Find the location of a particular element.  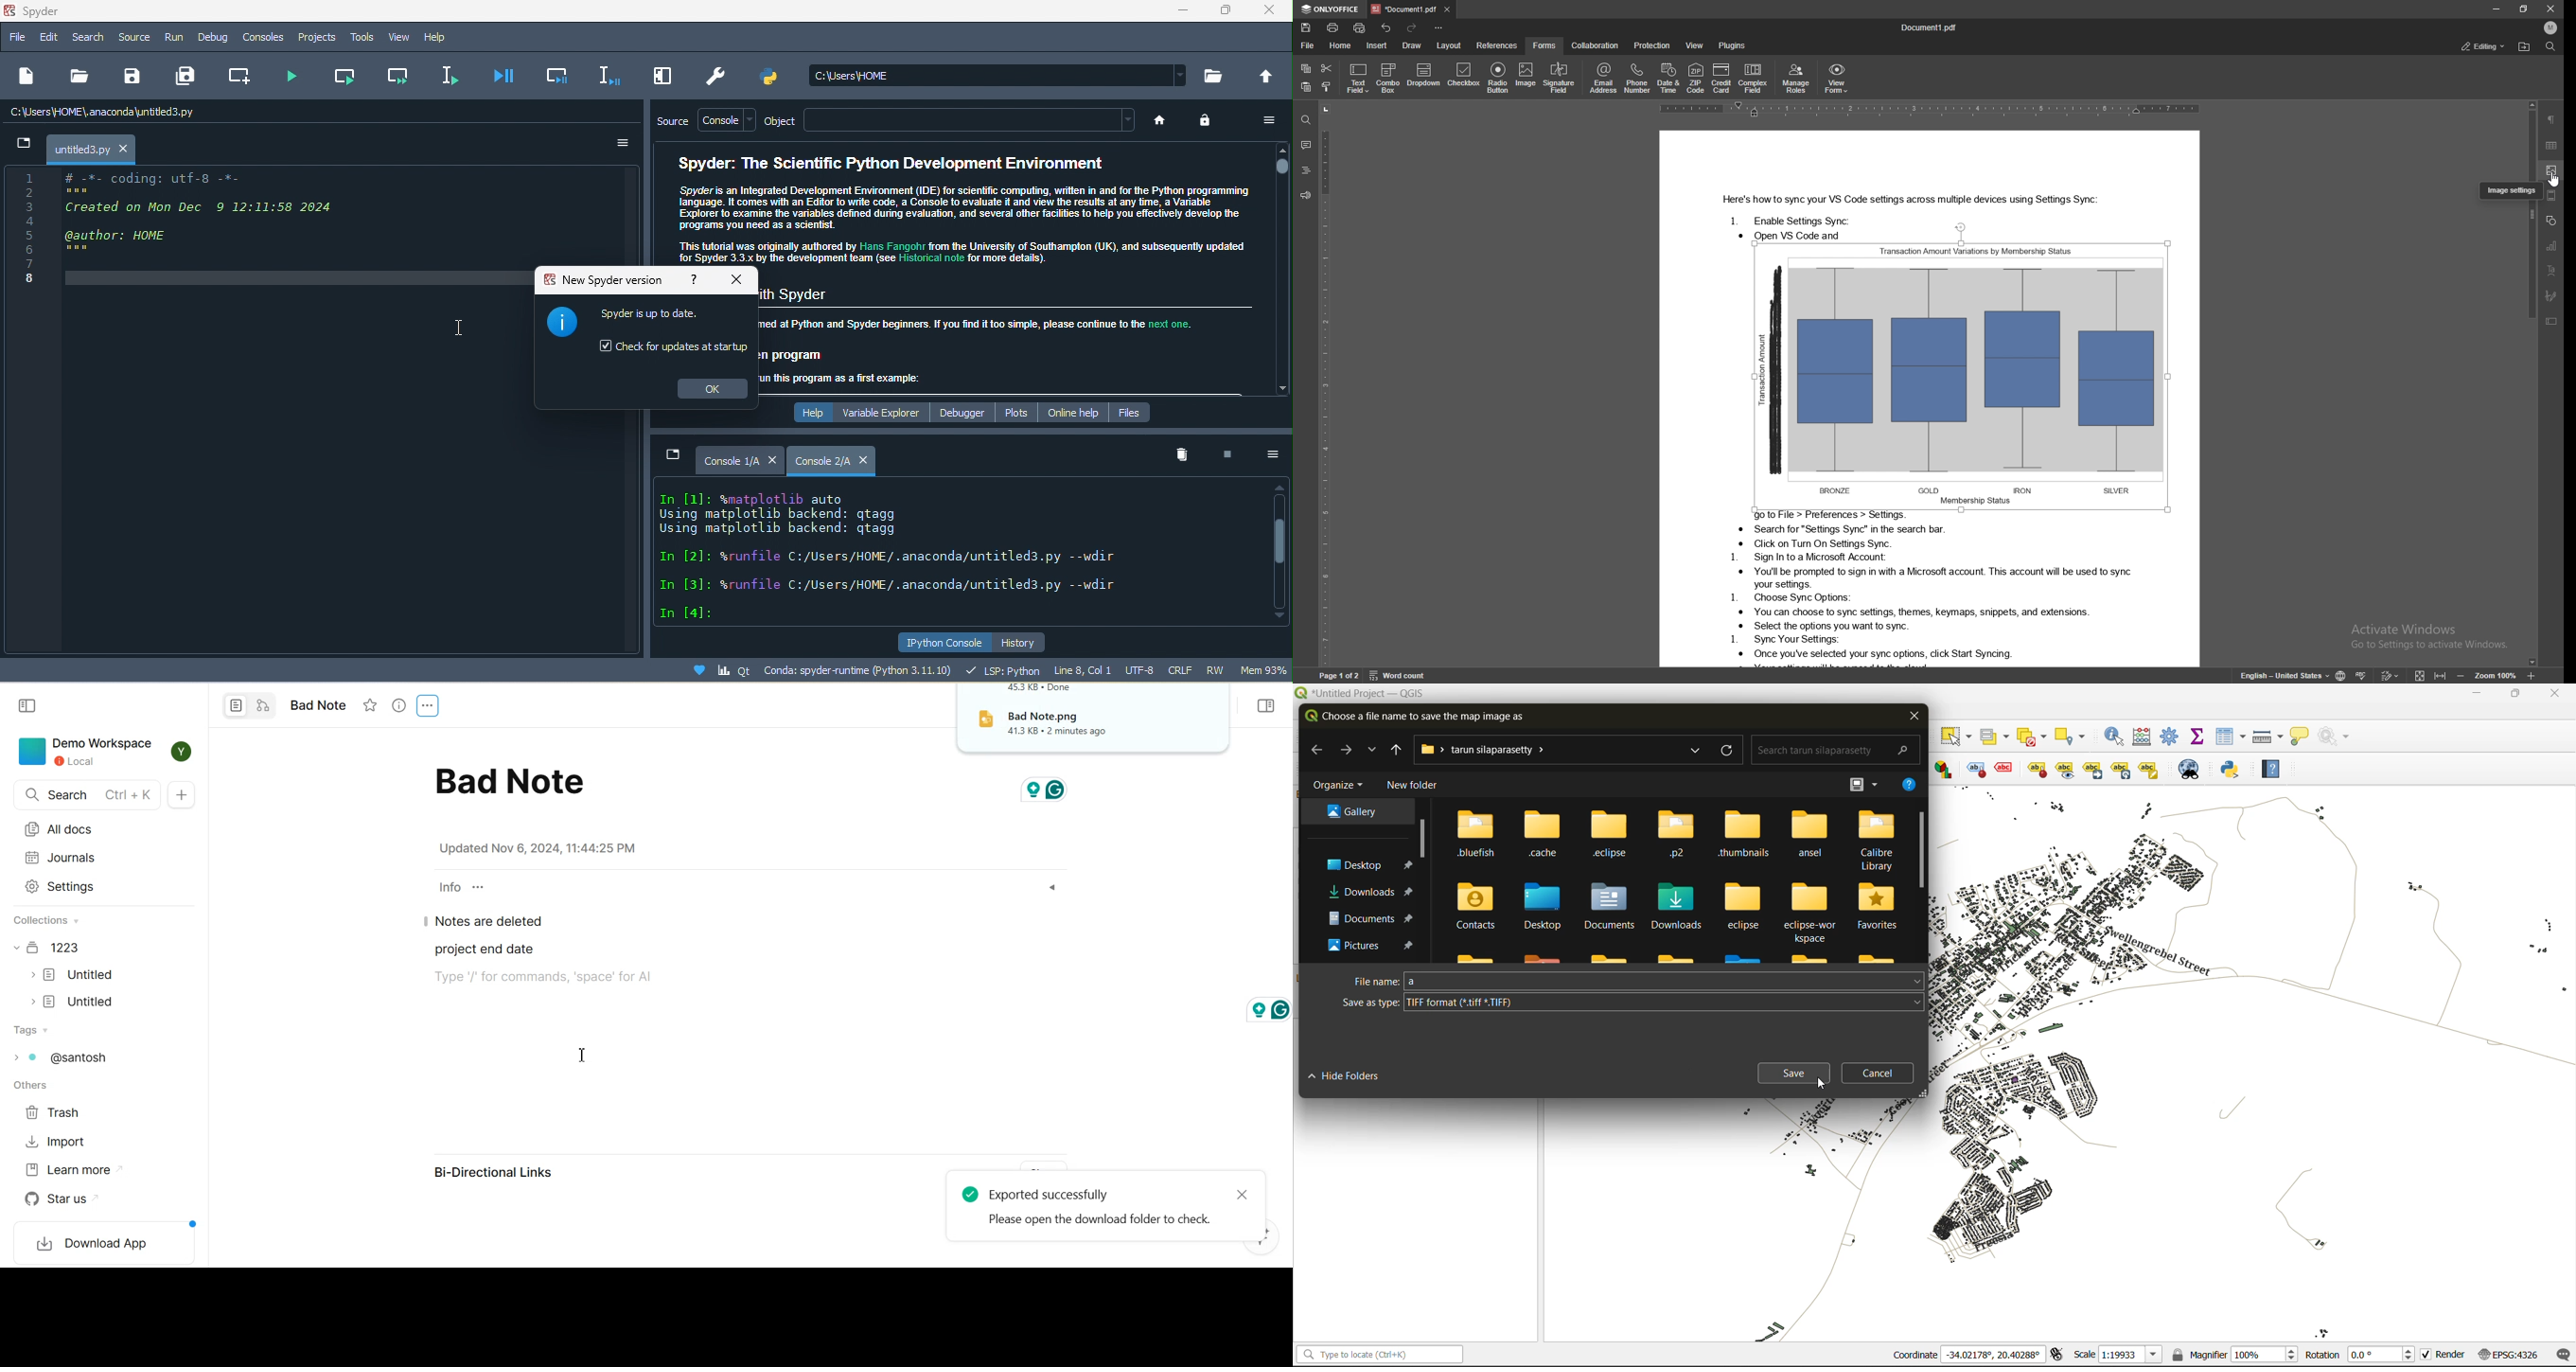

refresh is located at coordinates (1729, 752).